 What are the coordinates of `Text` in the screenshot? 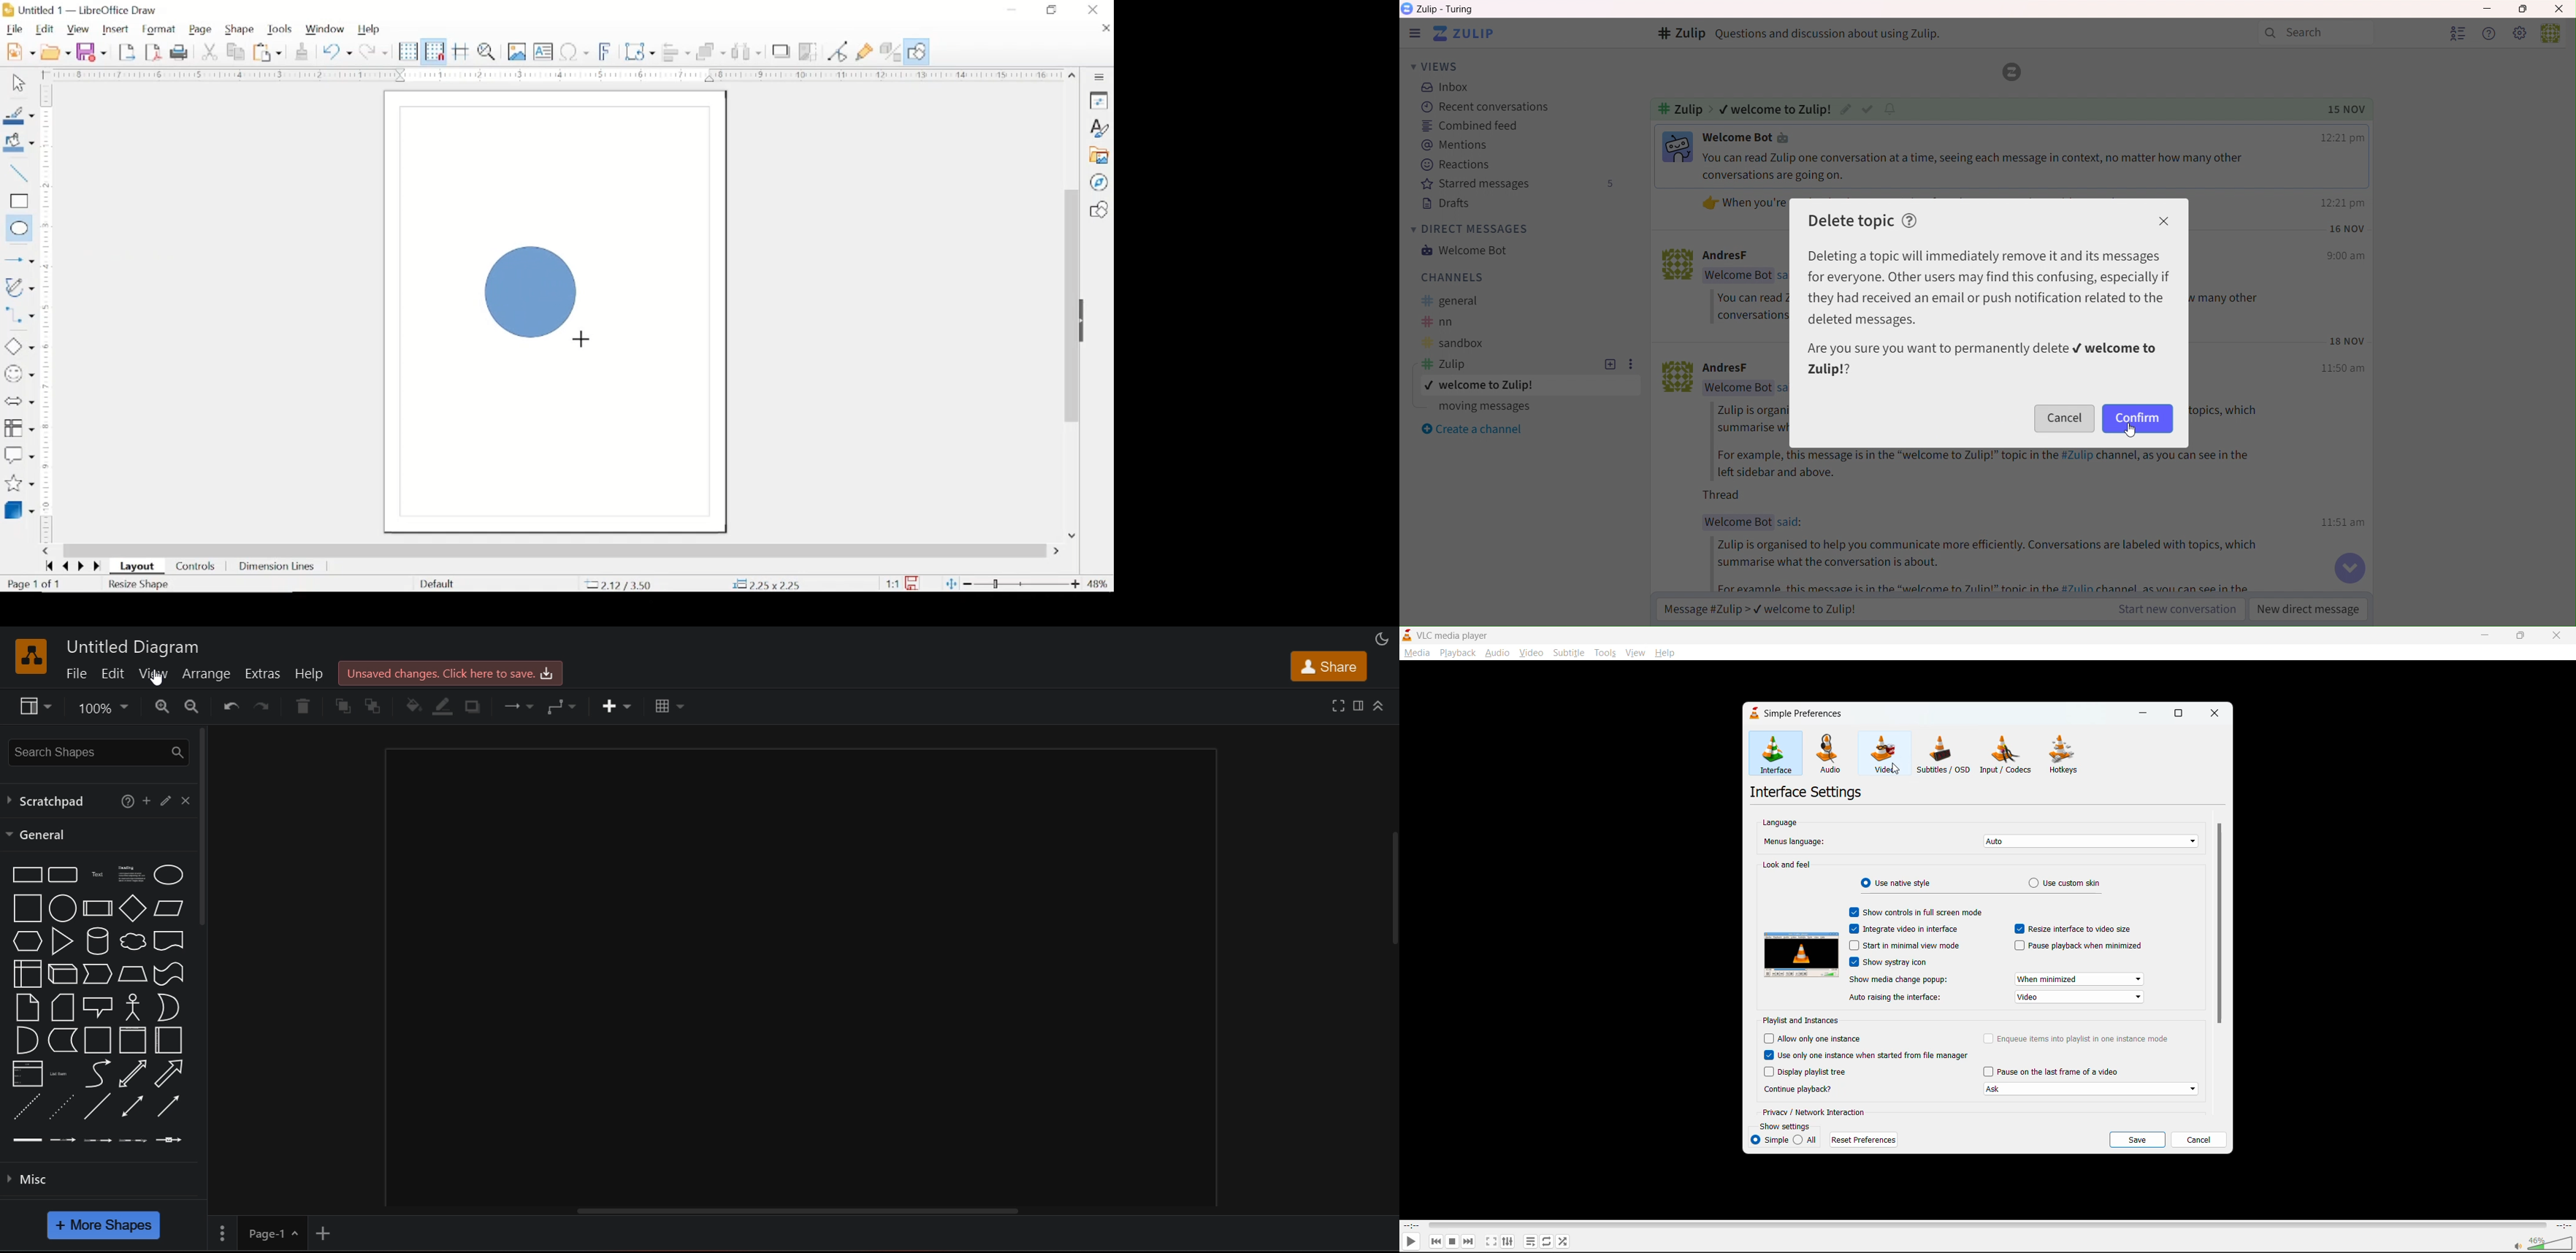 It's located at (1751, 307).